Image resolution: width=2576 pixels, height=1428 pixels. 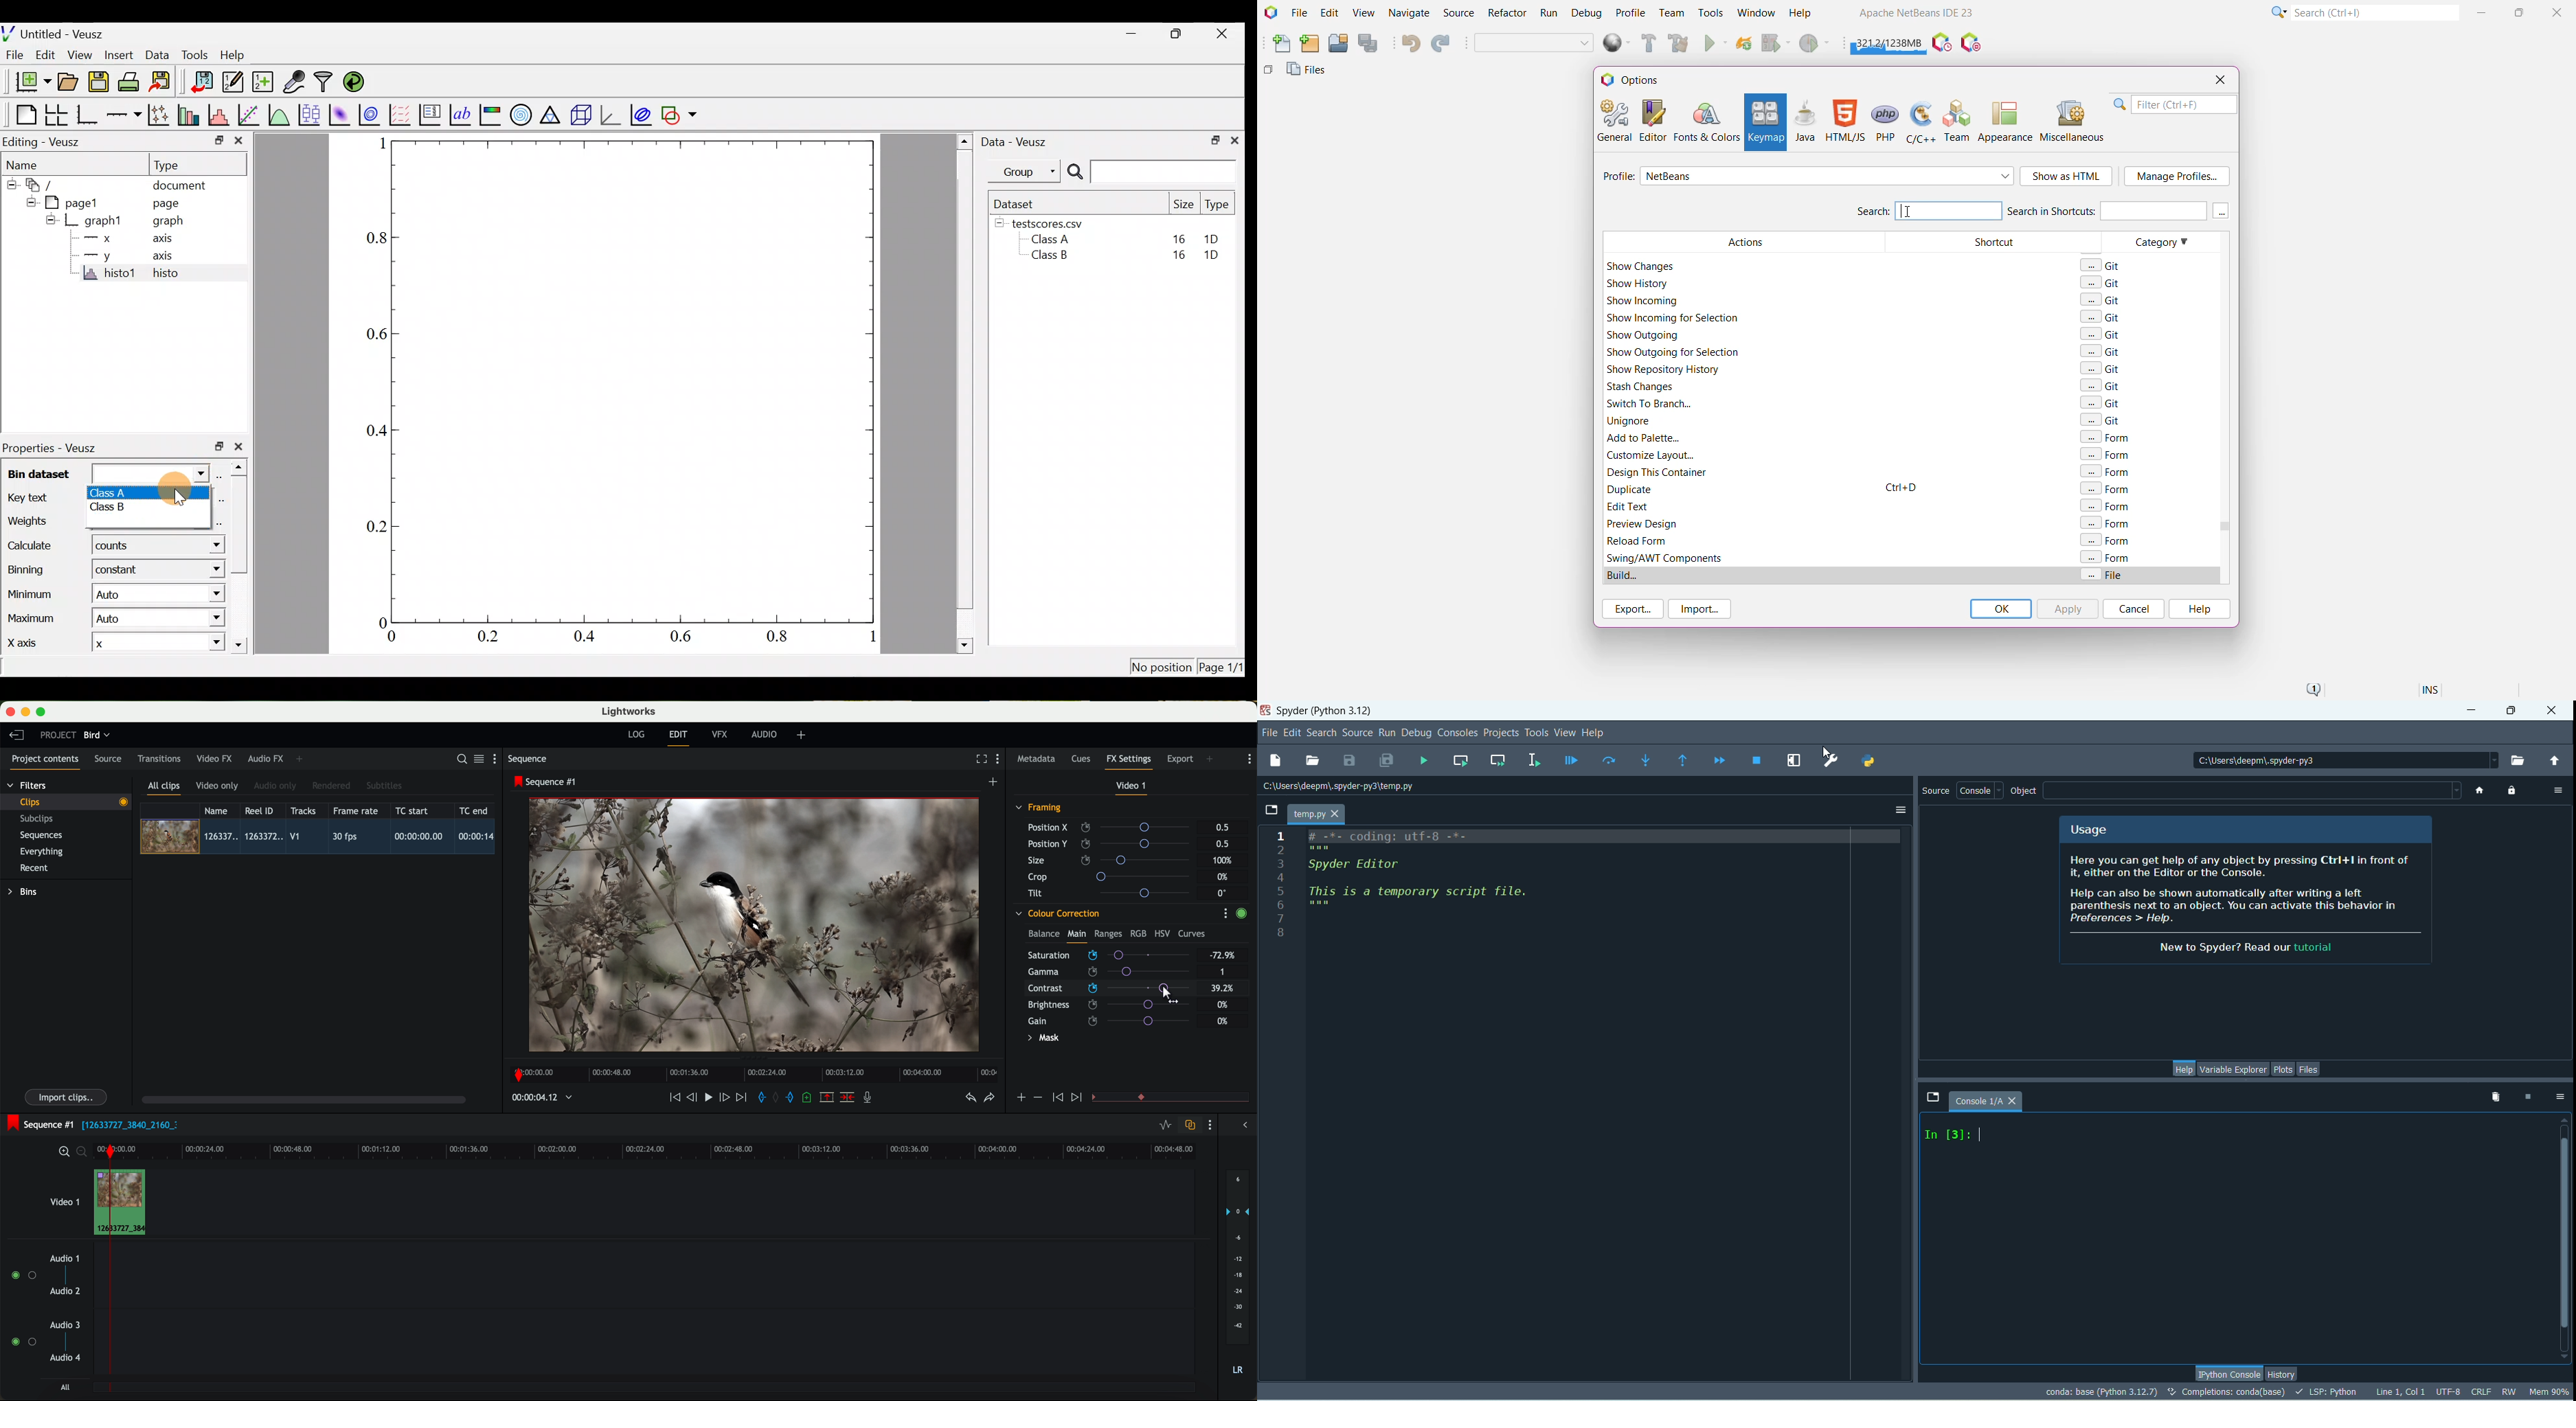 What do you see at coordinates (2482, 1391) in the screenshot?
I see `CRLF` at bounding box center [2482, 1391].